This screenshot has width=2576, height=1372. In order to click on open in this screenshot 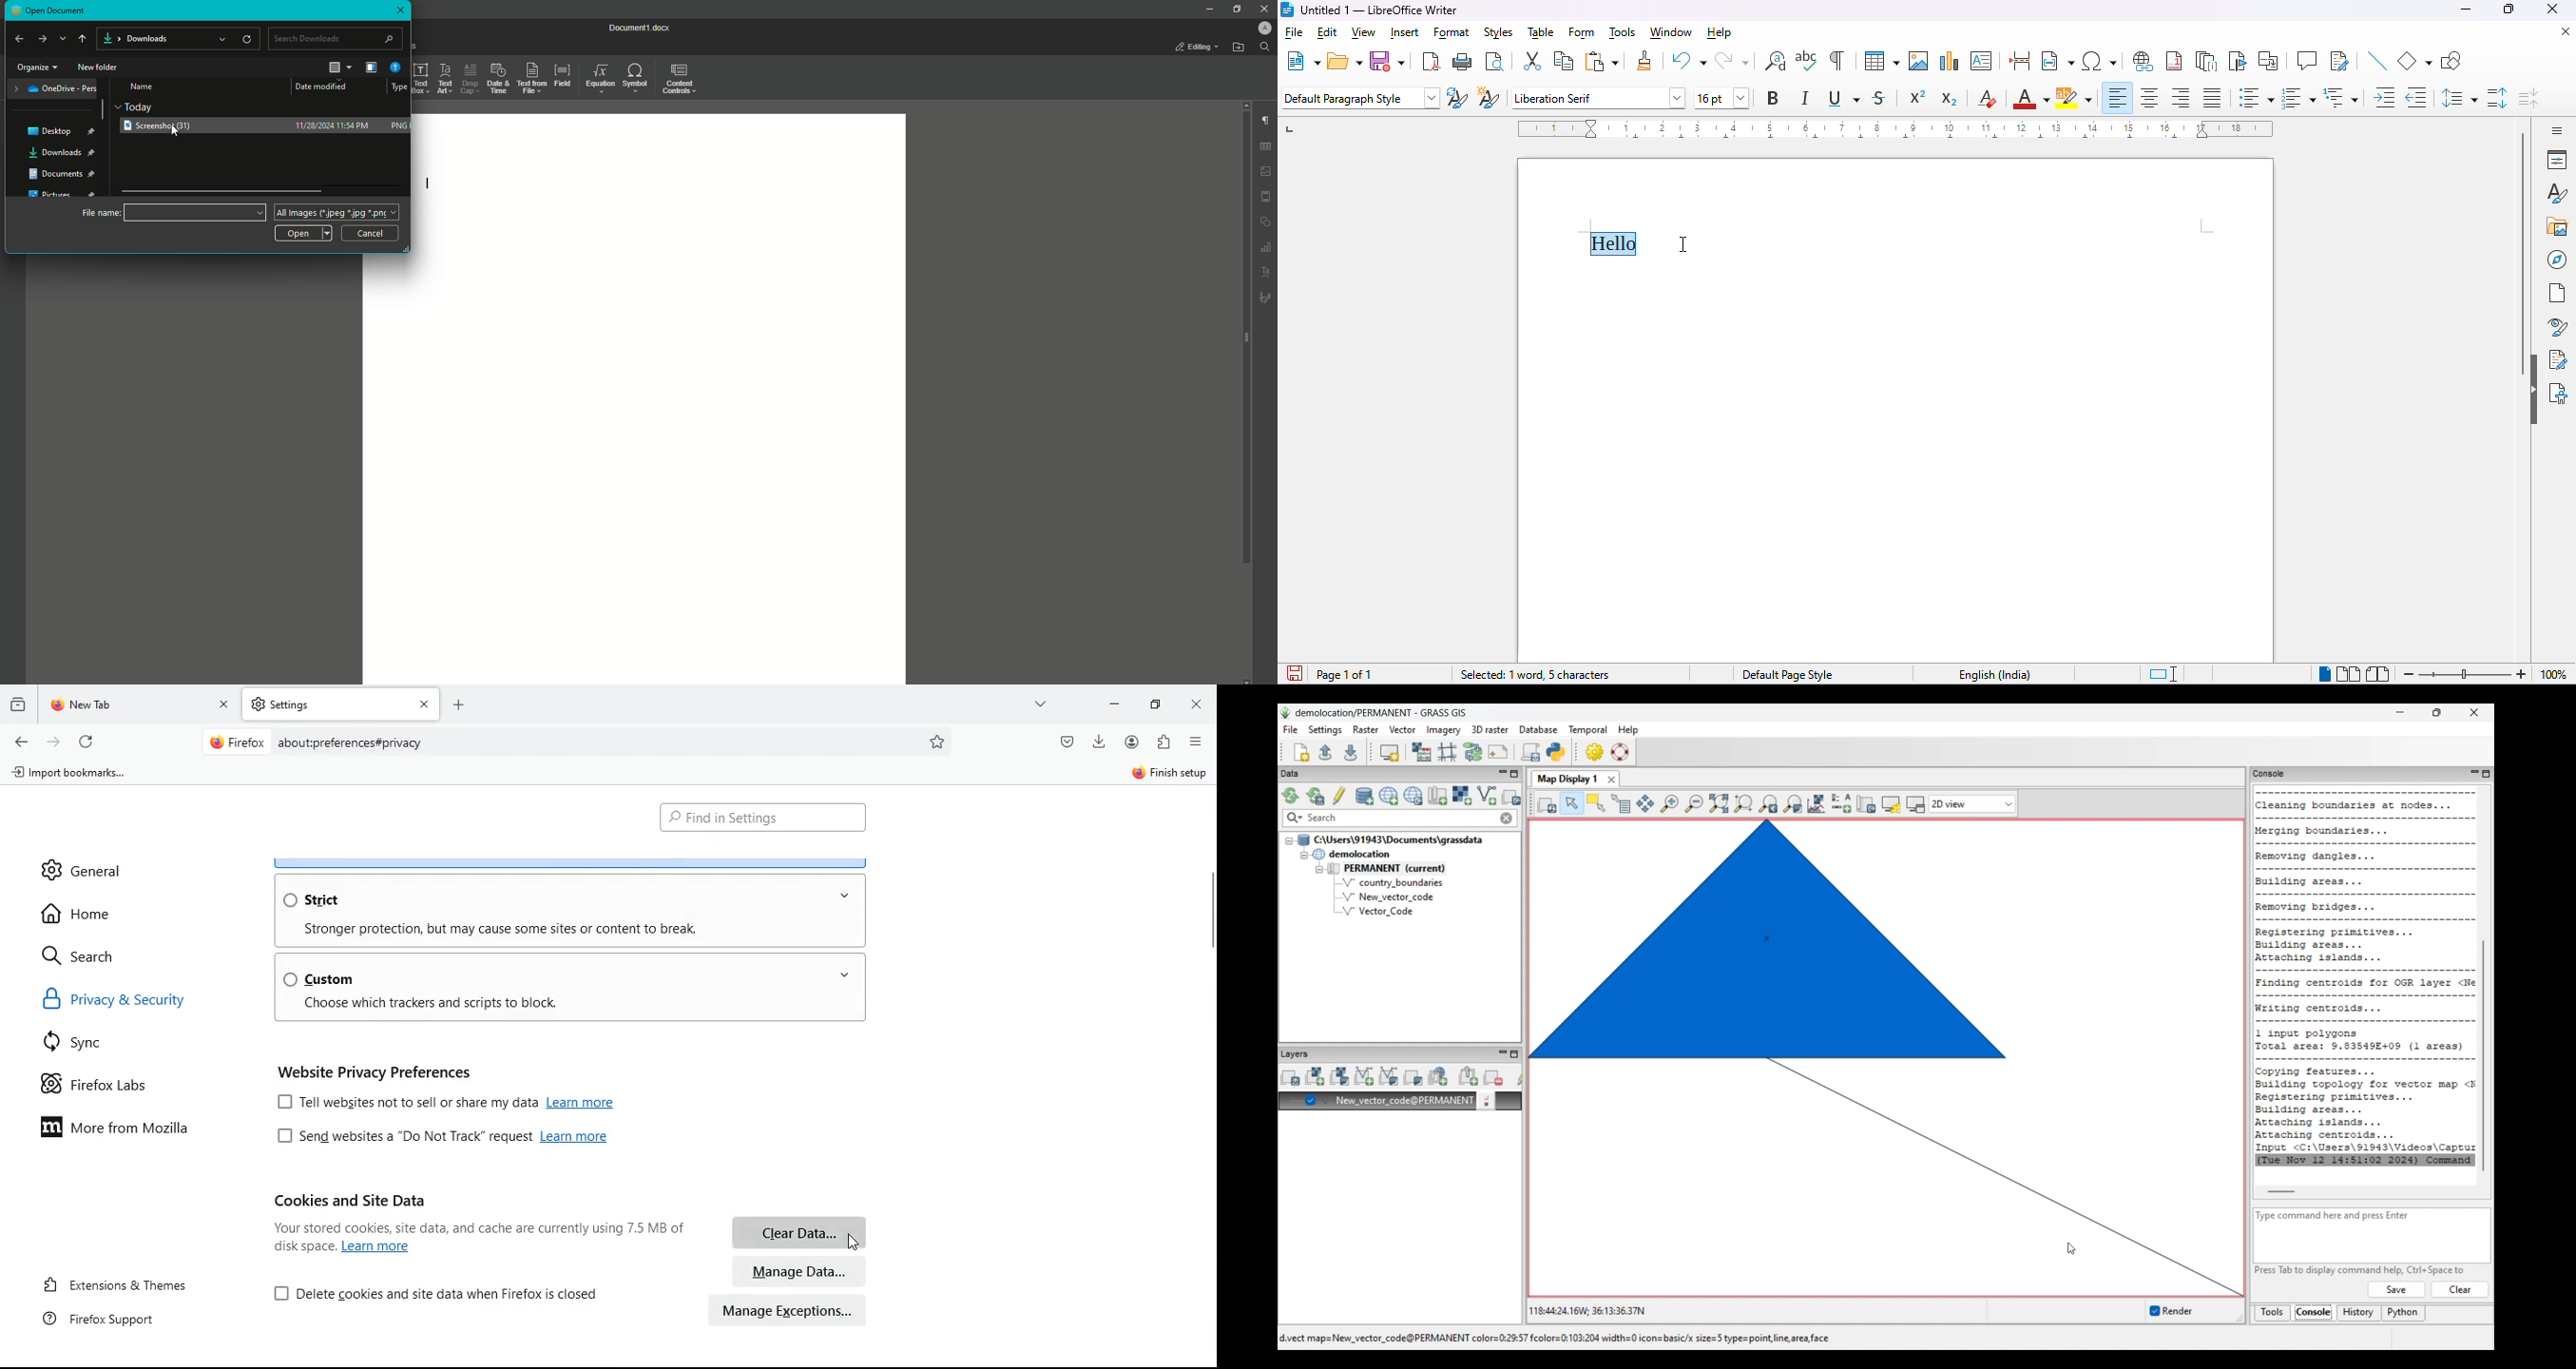, I will do `click(1344, 62)`.